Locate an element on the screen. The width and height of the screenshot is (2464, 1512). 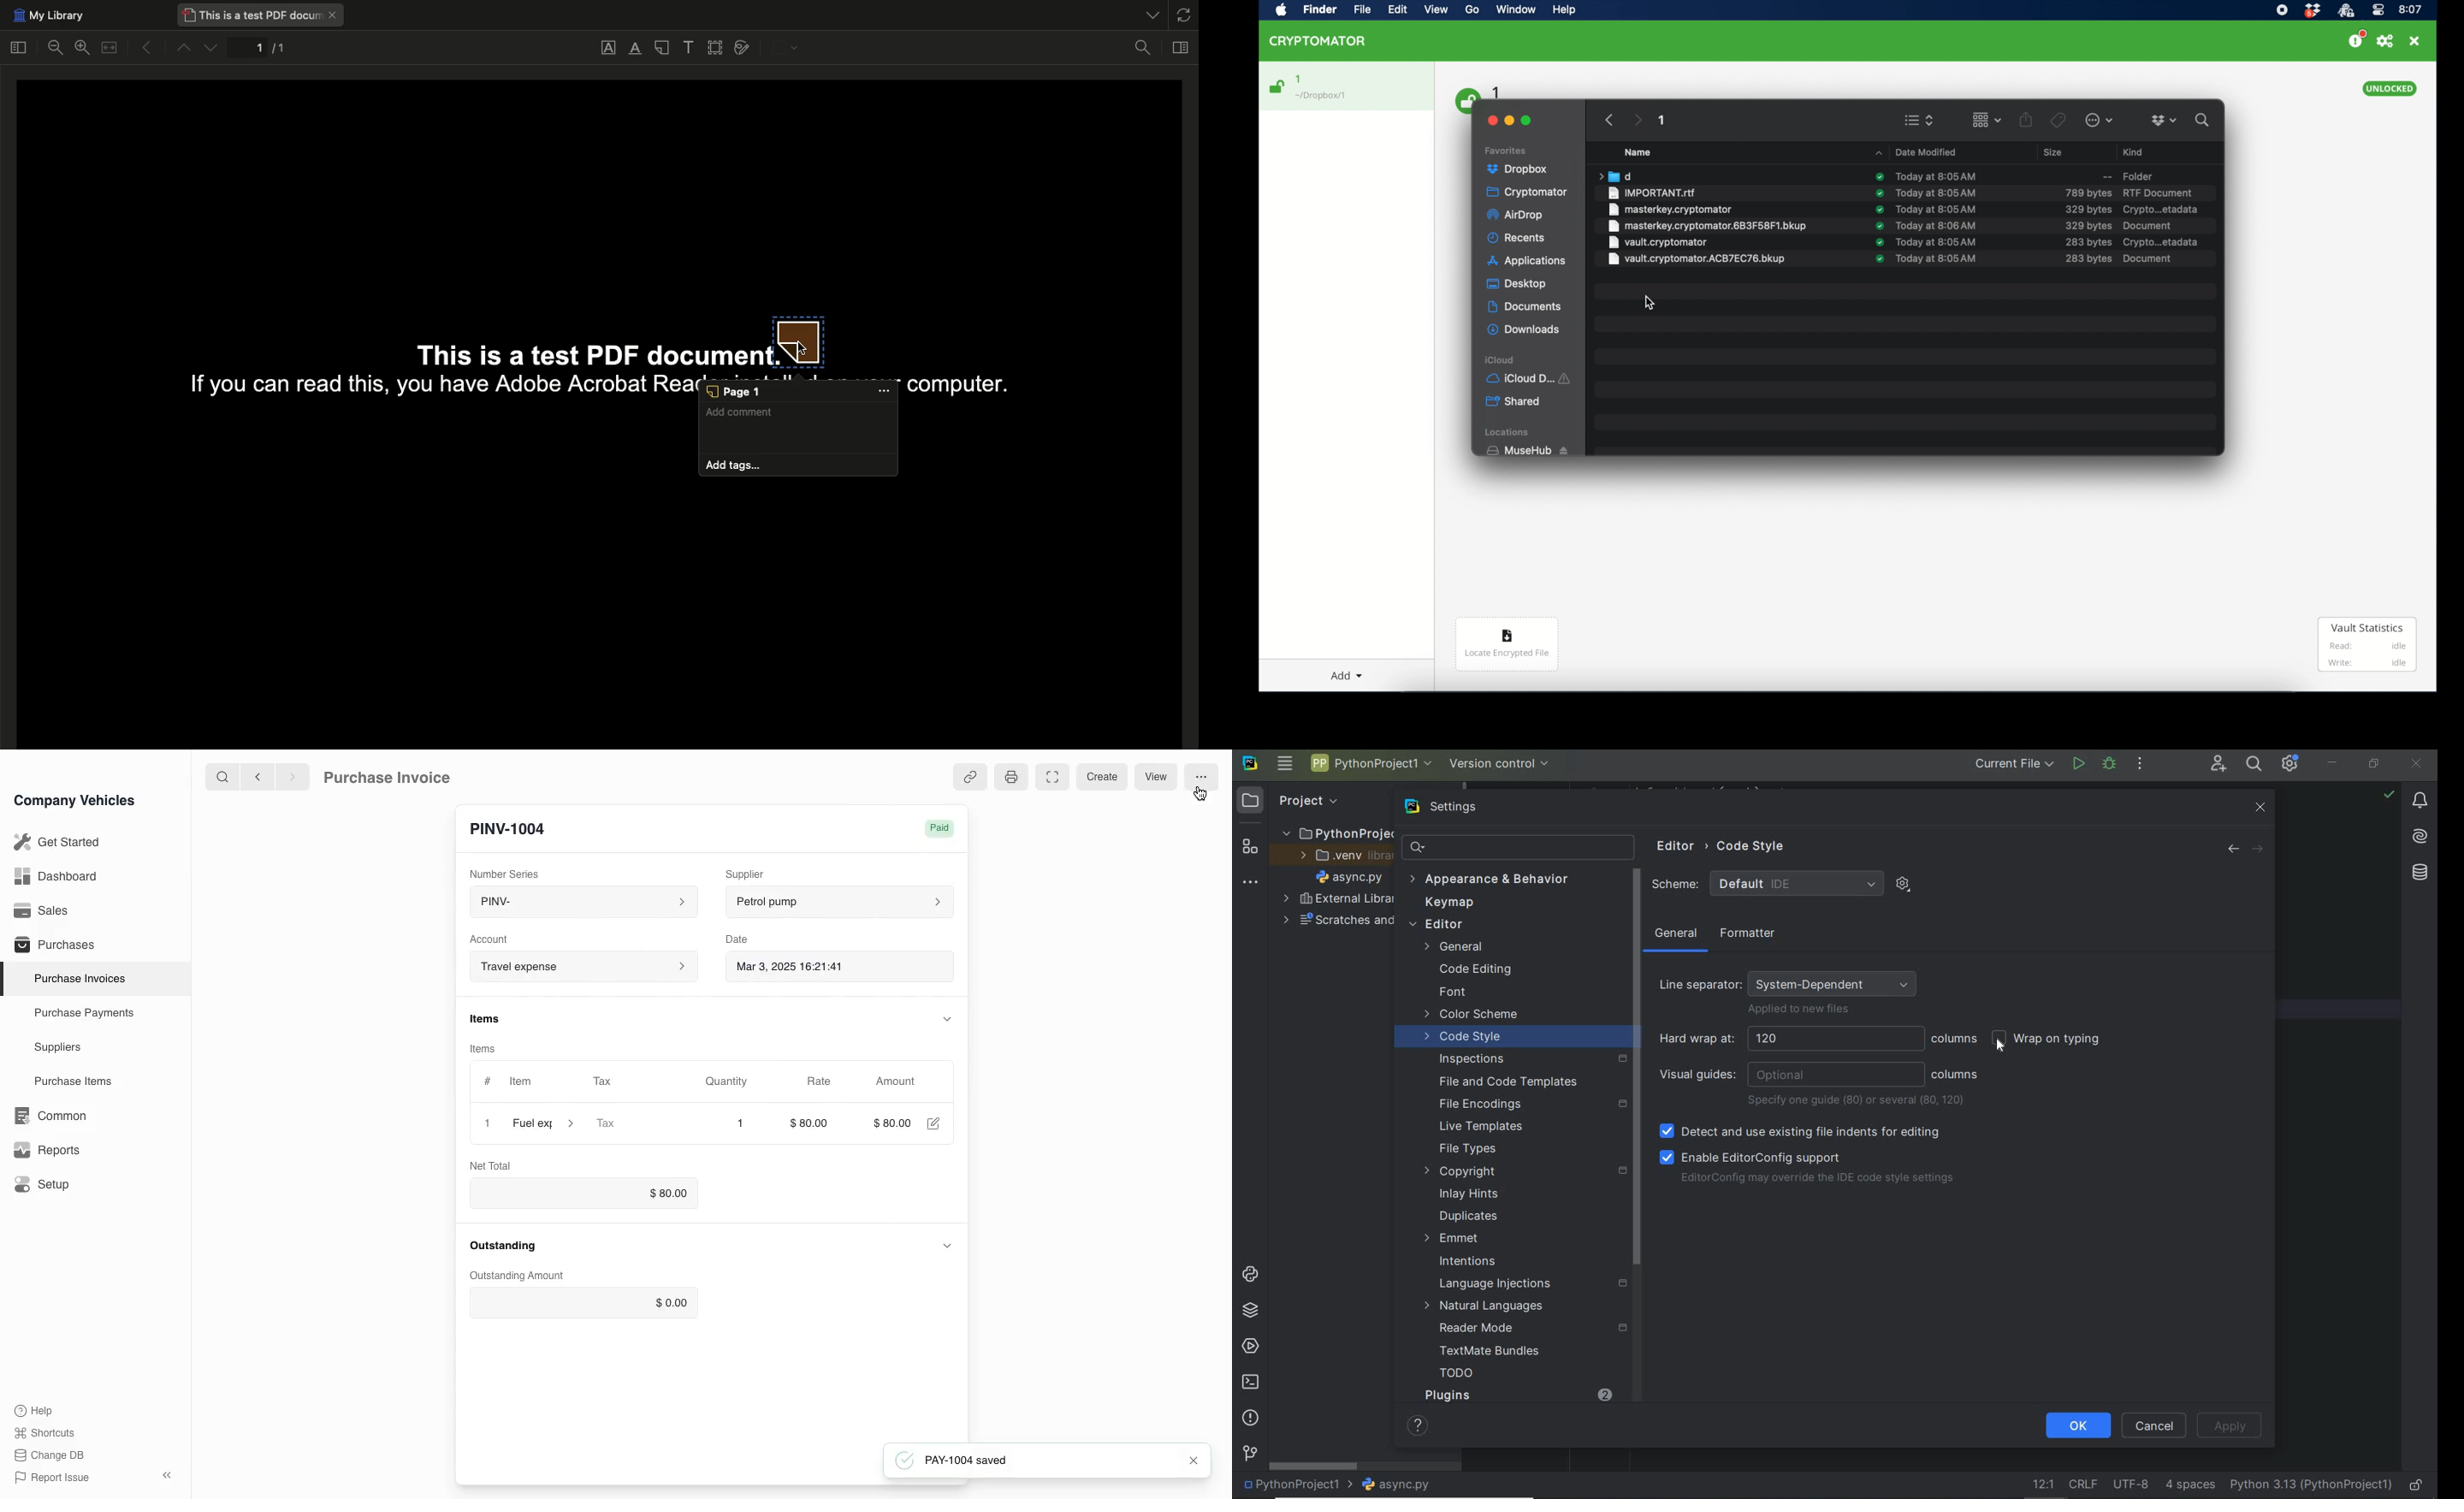
 computer. is located at coordinates (955, 385).